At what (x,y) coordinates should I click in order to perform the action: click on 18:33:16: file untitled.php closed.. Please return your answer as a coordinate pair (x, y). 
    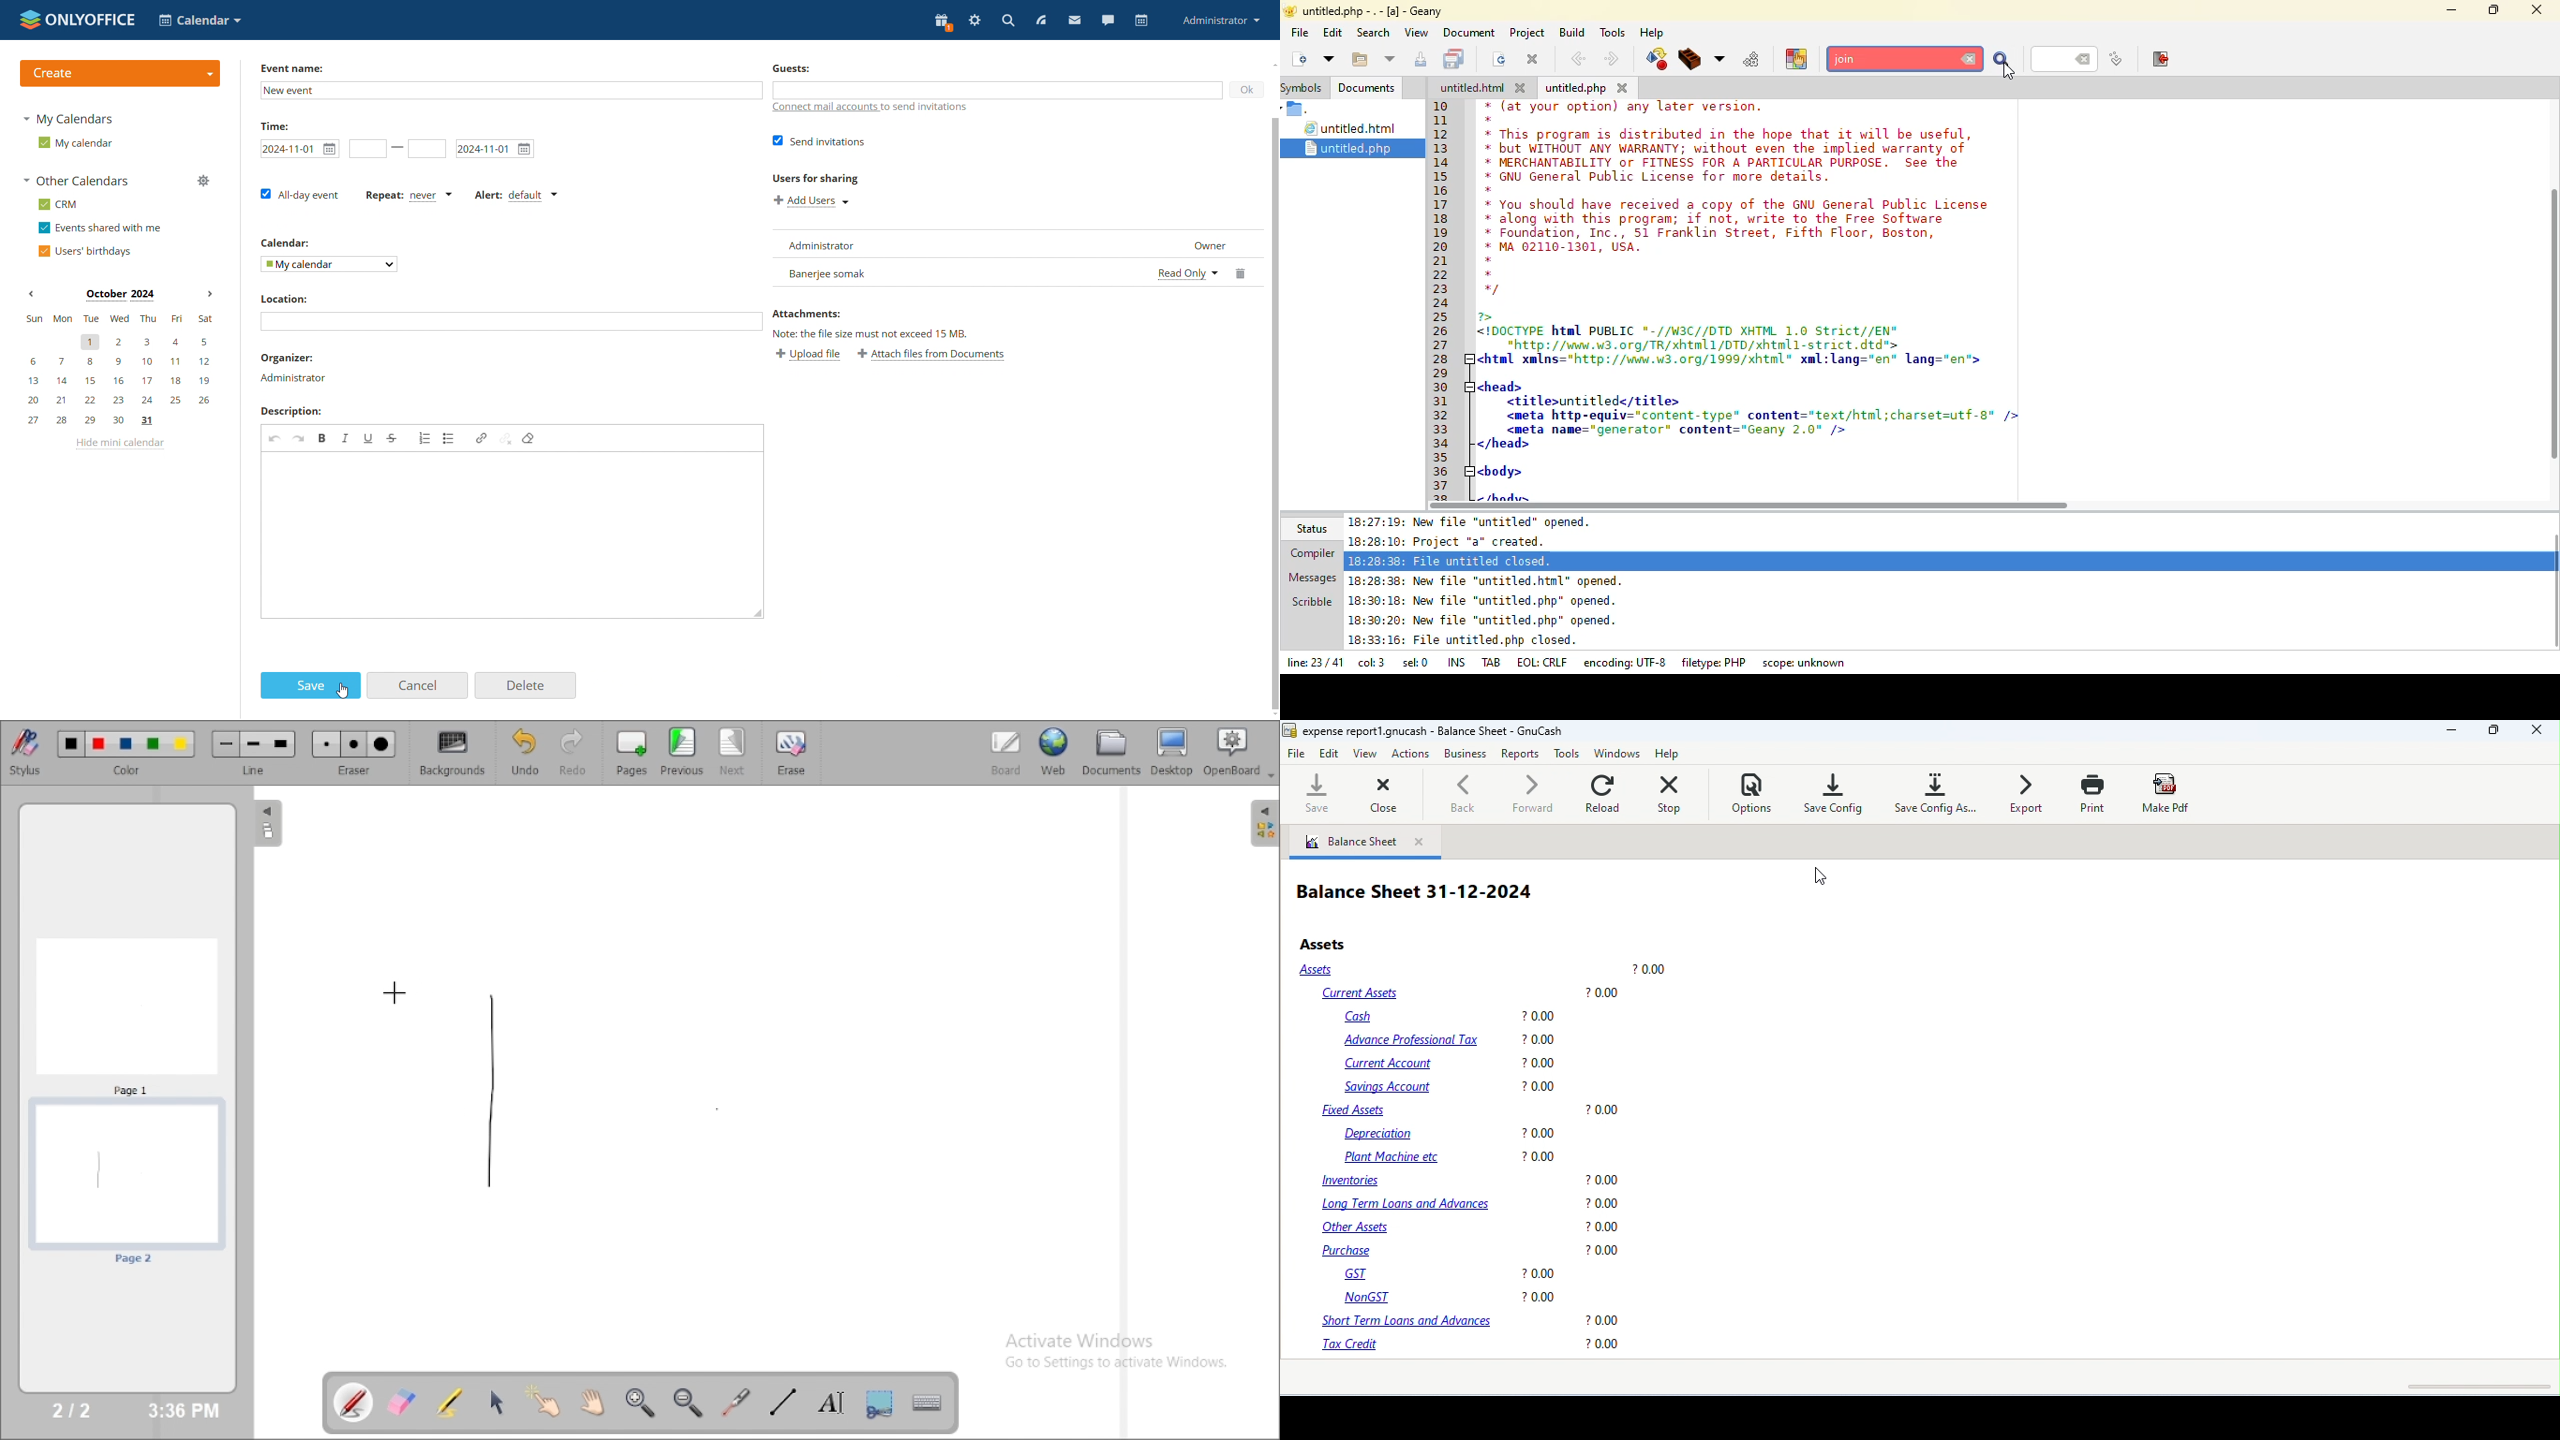
    Looking at the image, I should click on (1463, 643).